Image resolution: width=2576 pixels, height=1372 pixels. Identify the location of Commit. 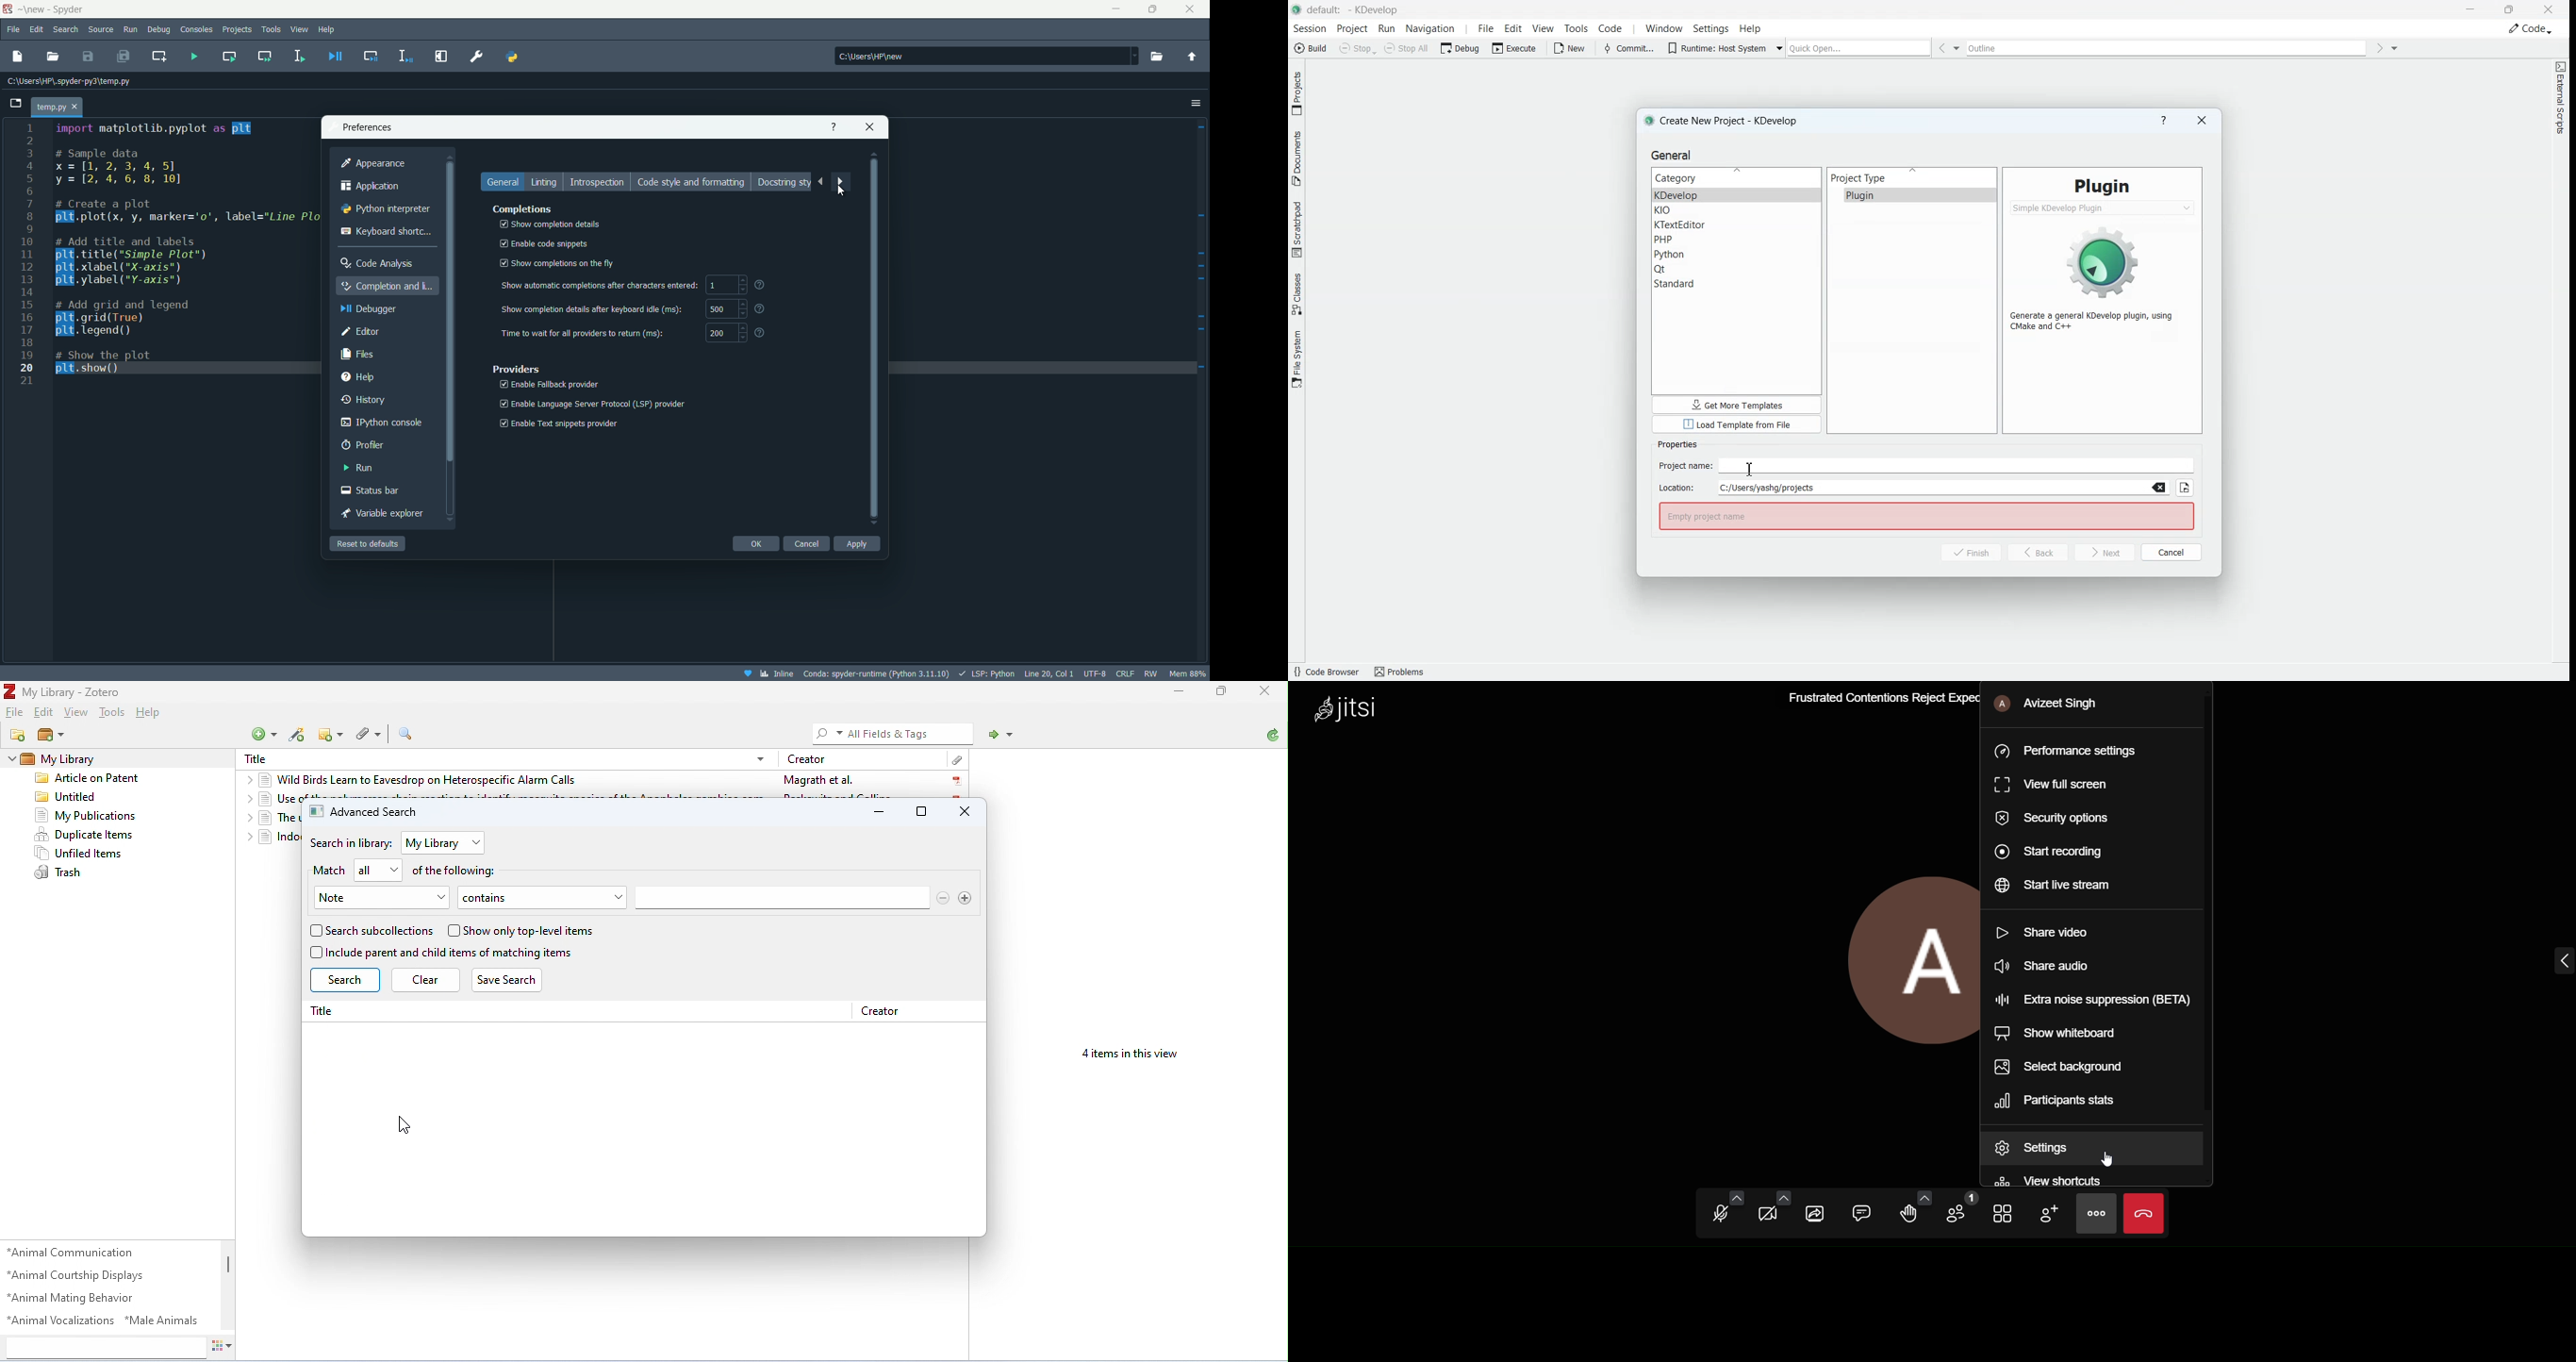
(1628, 47).